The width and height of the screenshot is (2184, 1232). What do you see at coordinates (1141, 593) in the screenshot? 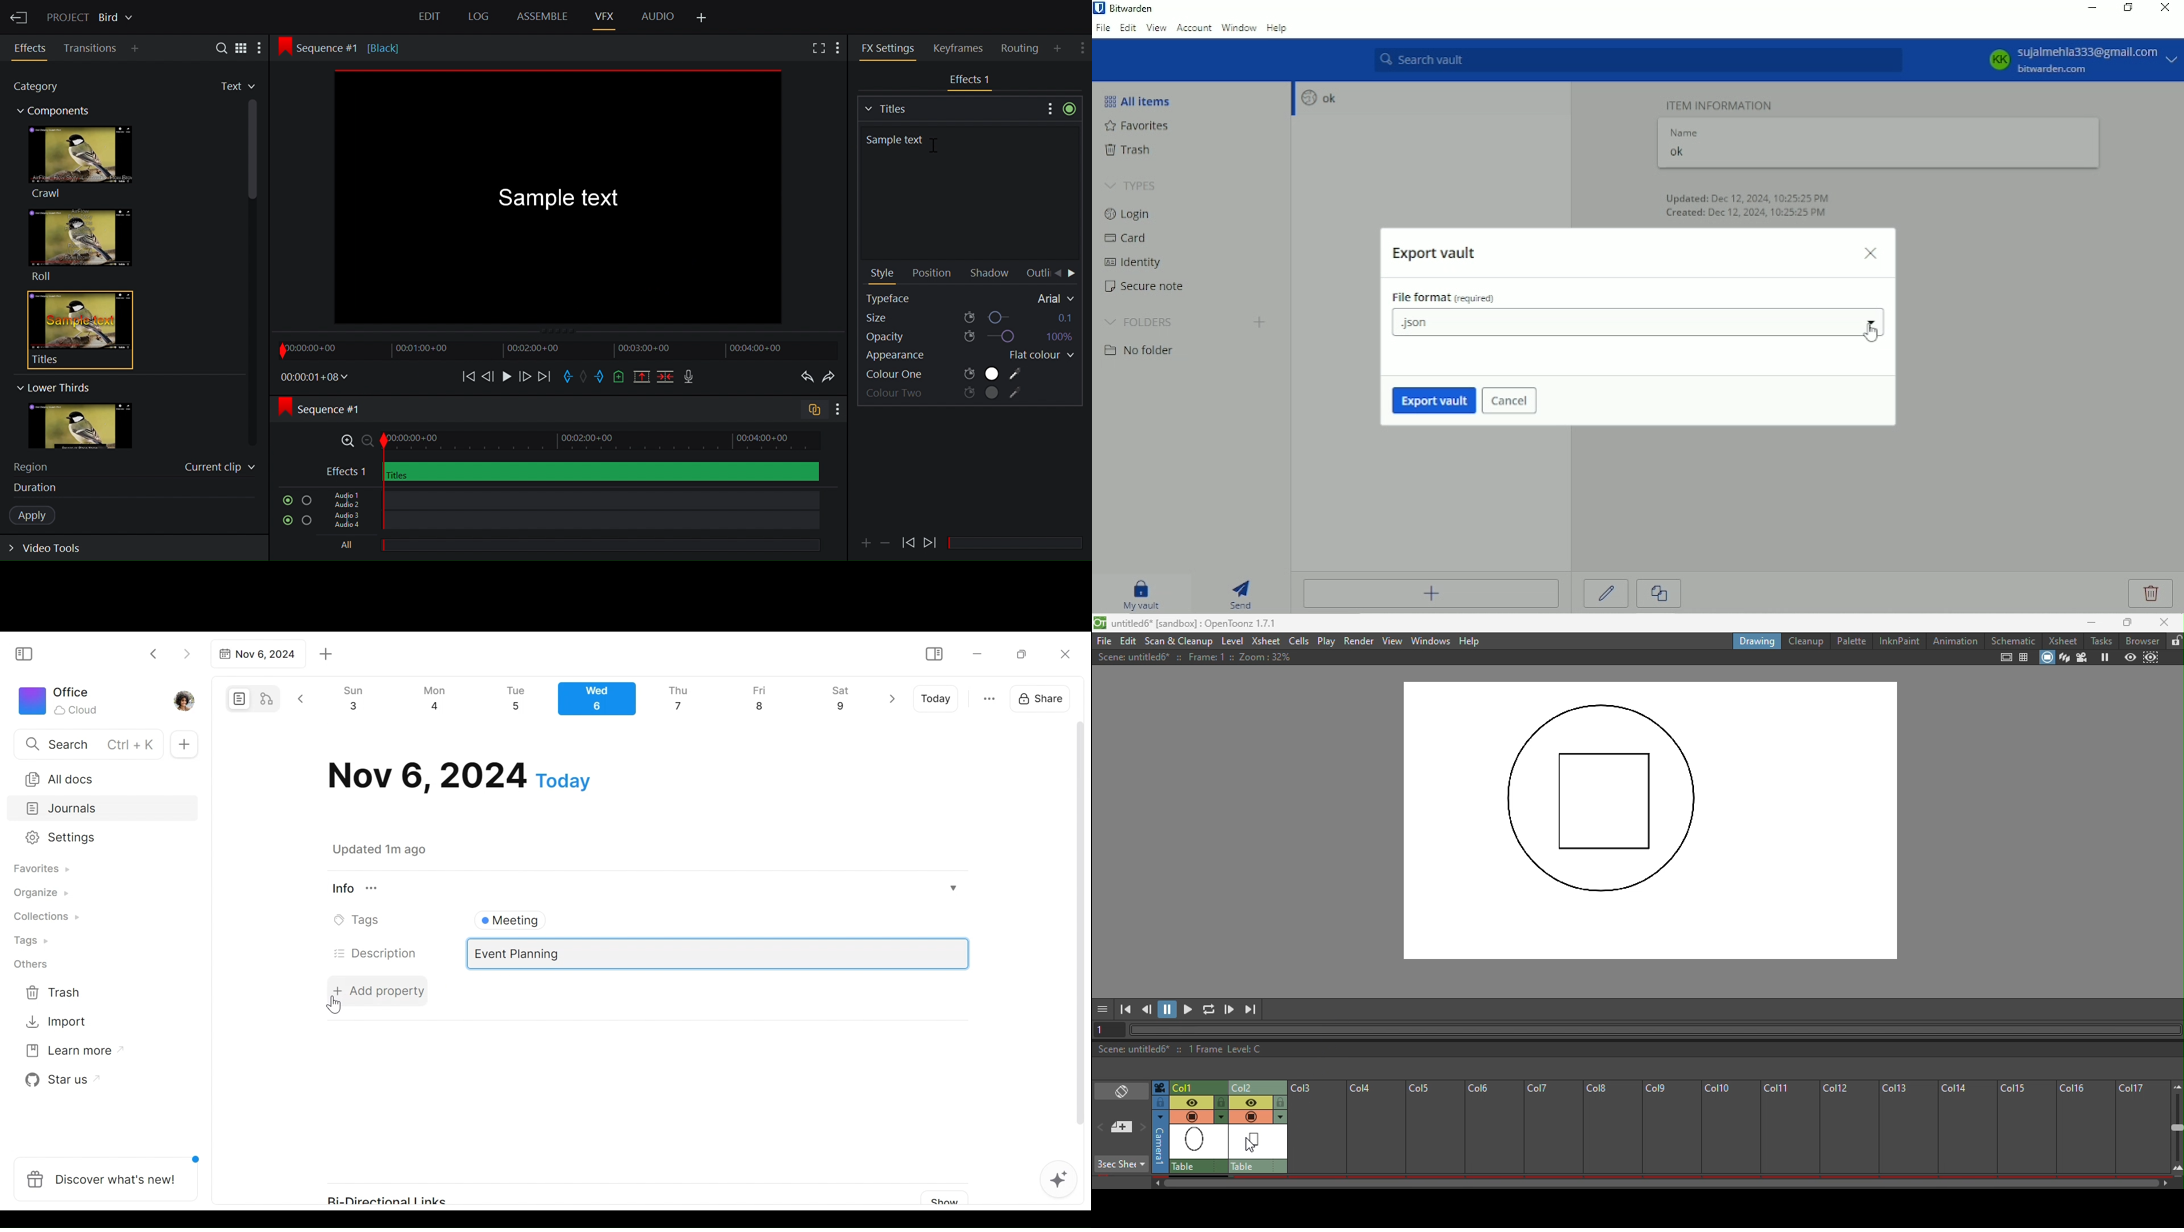
I see `My vault` at bounding box center [1141, 593].